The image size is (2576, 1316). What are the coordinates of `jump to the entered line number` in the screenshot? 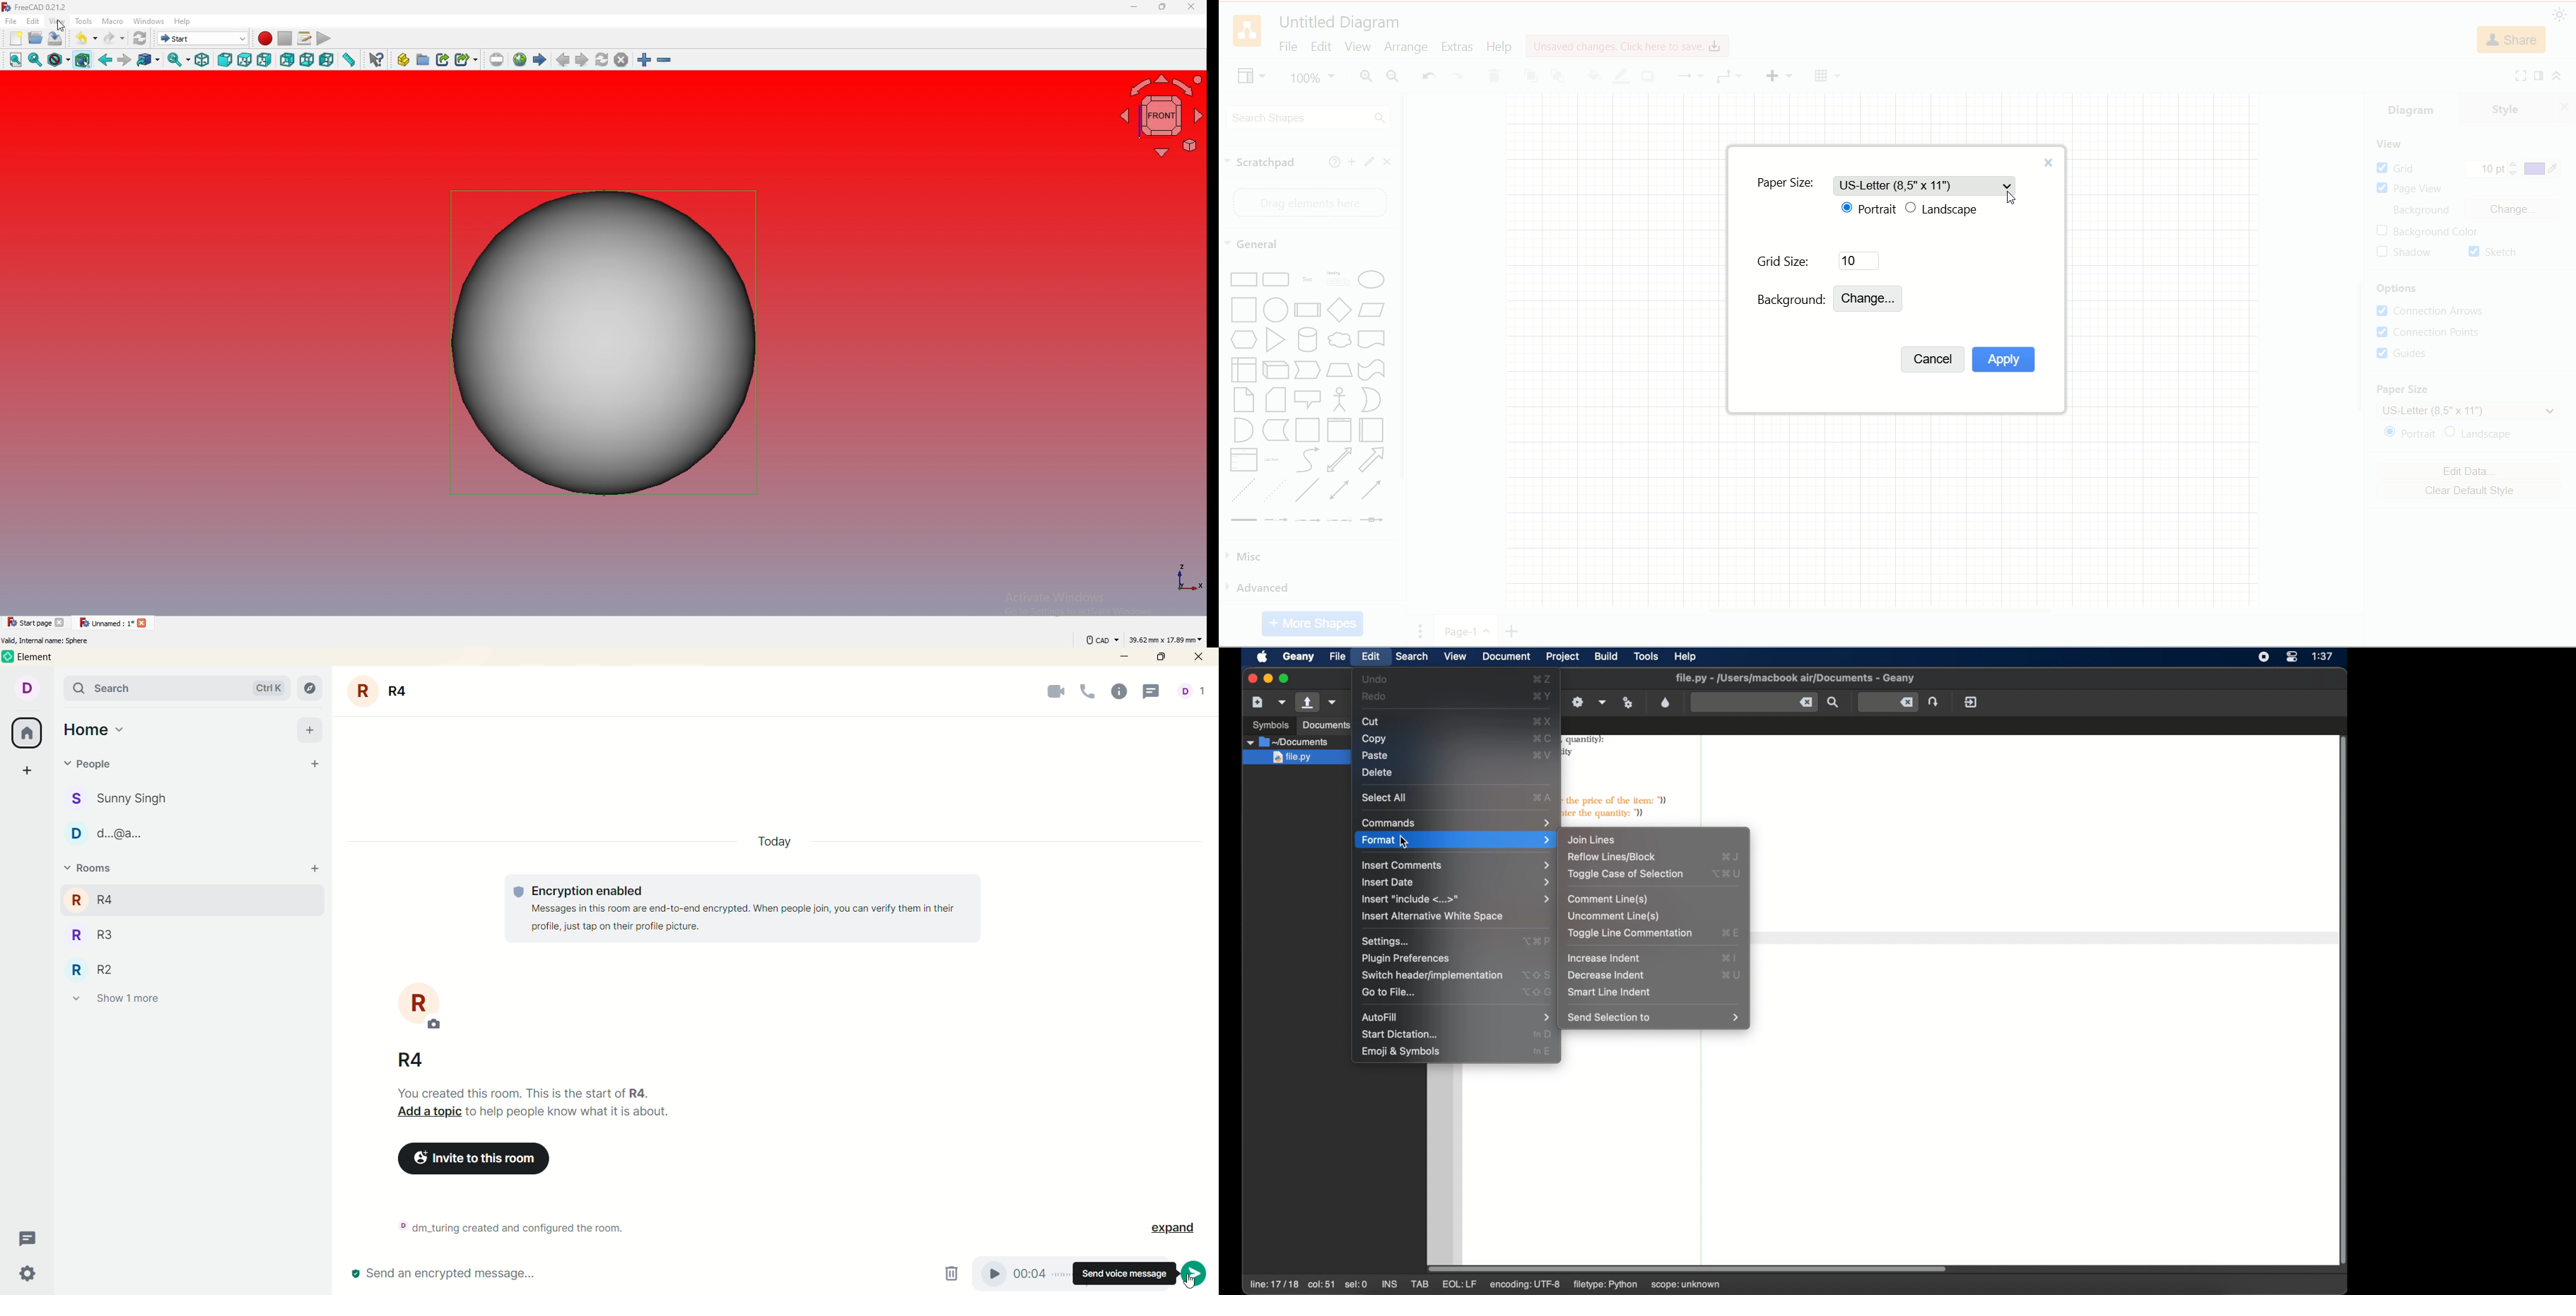 It's located at (1887, 701).